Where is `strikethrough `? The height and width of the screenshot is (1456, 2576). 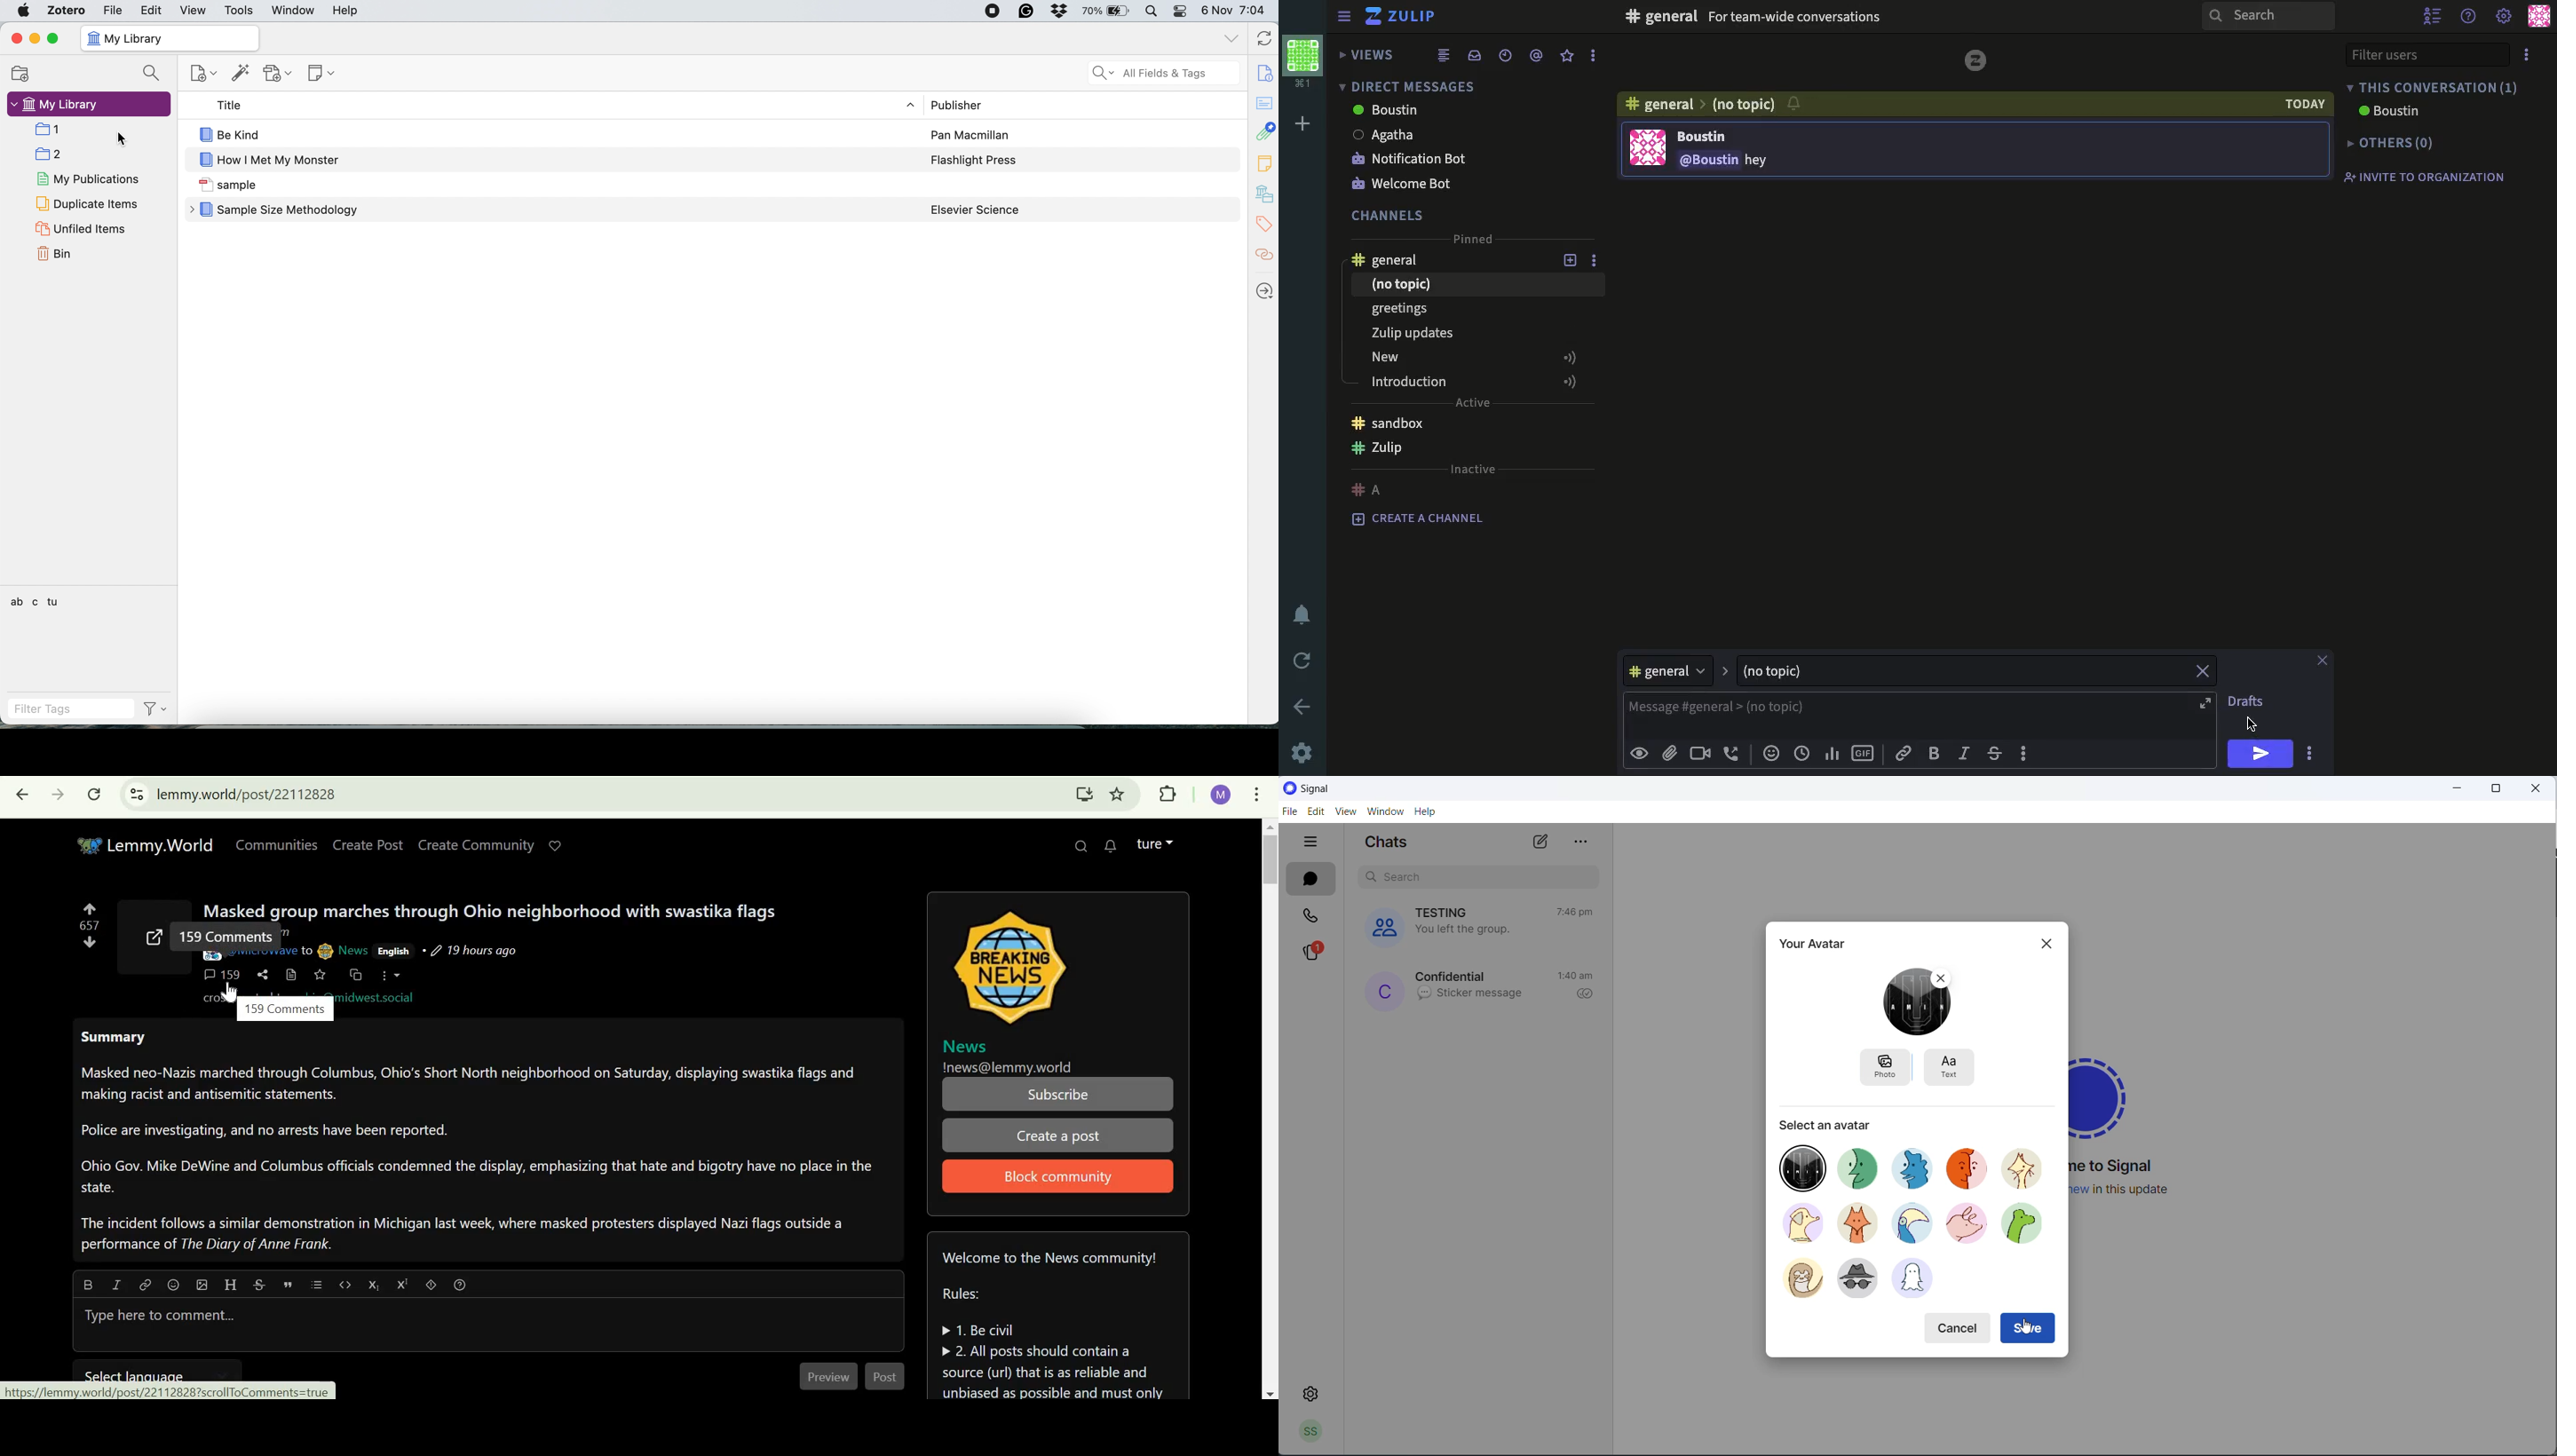 strikethrough  is located at coordinates (1995, 754).